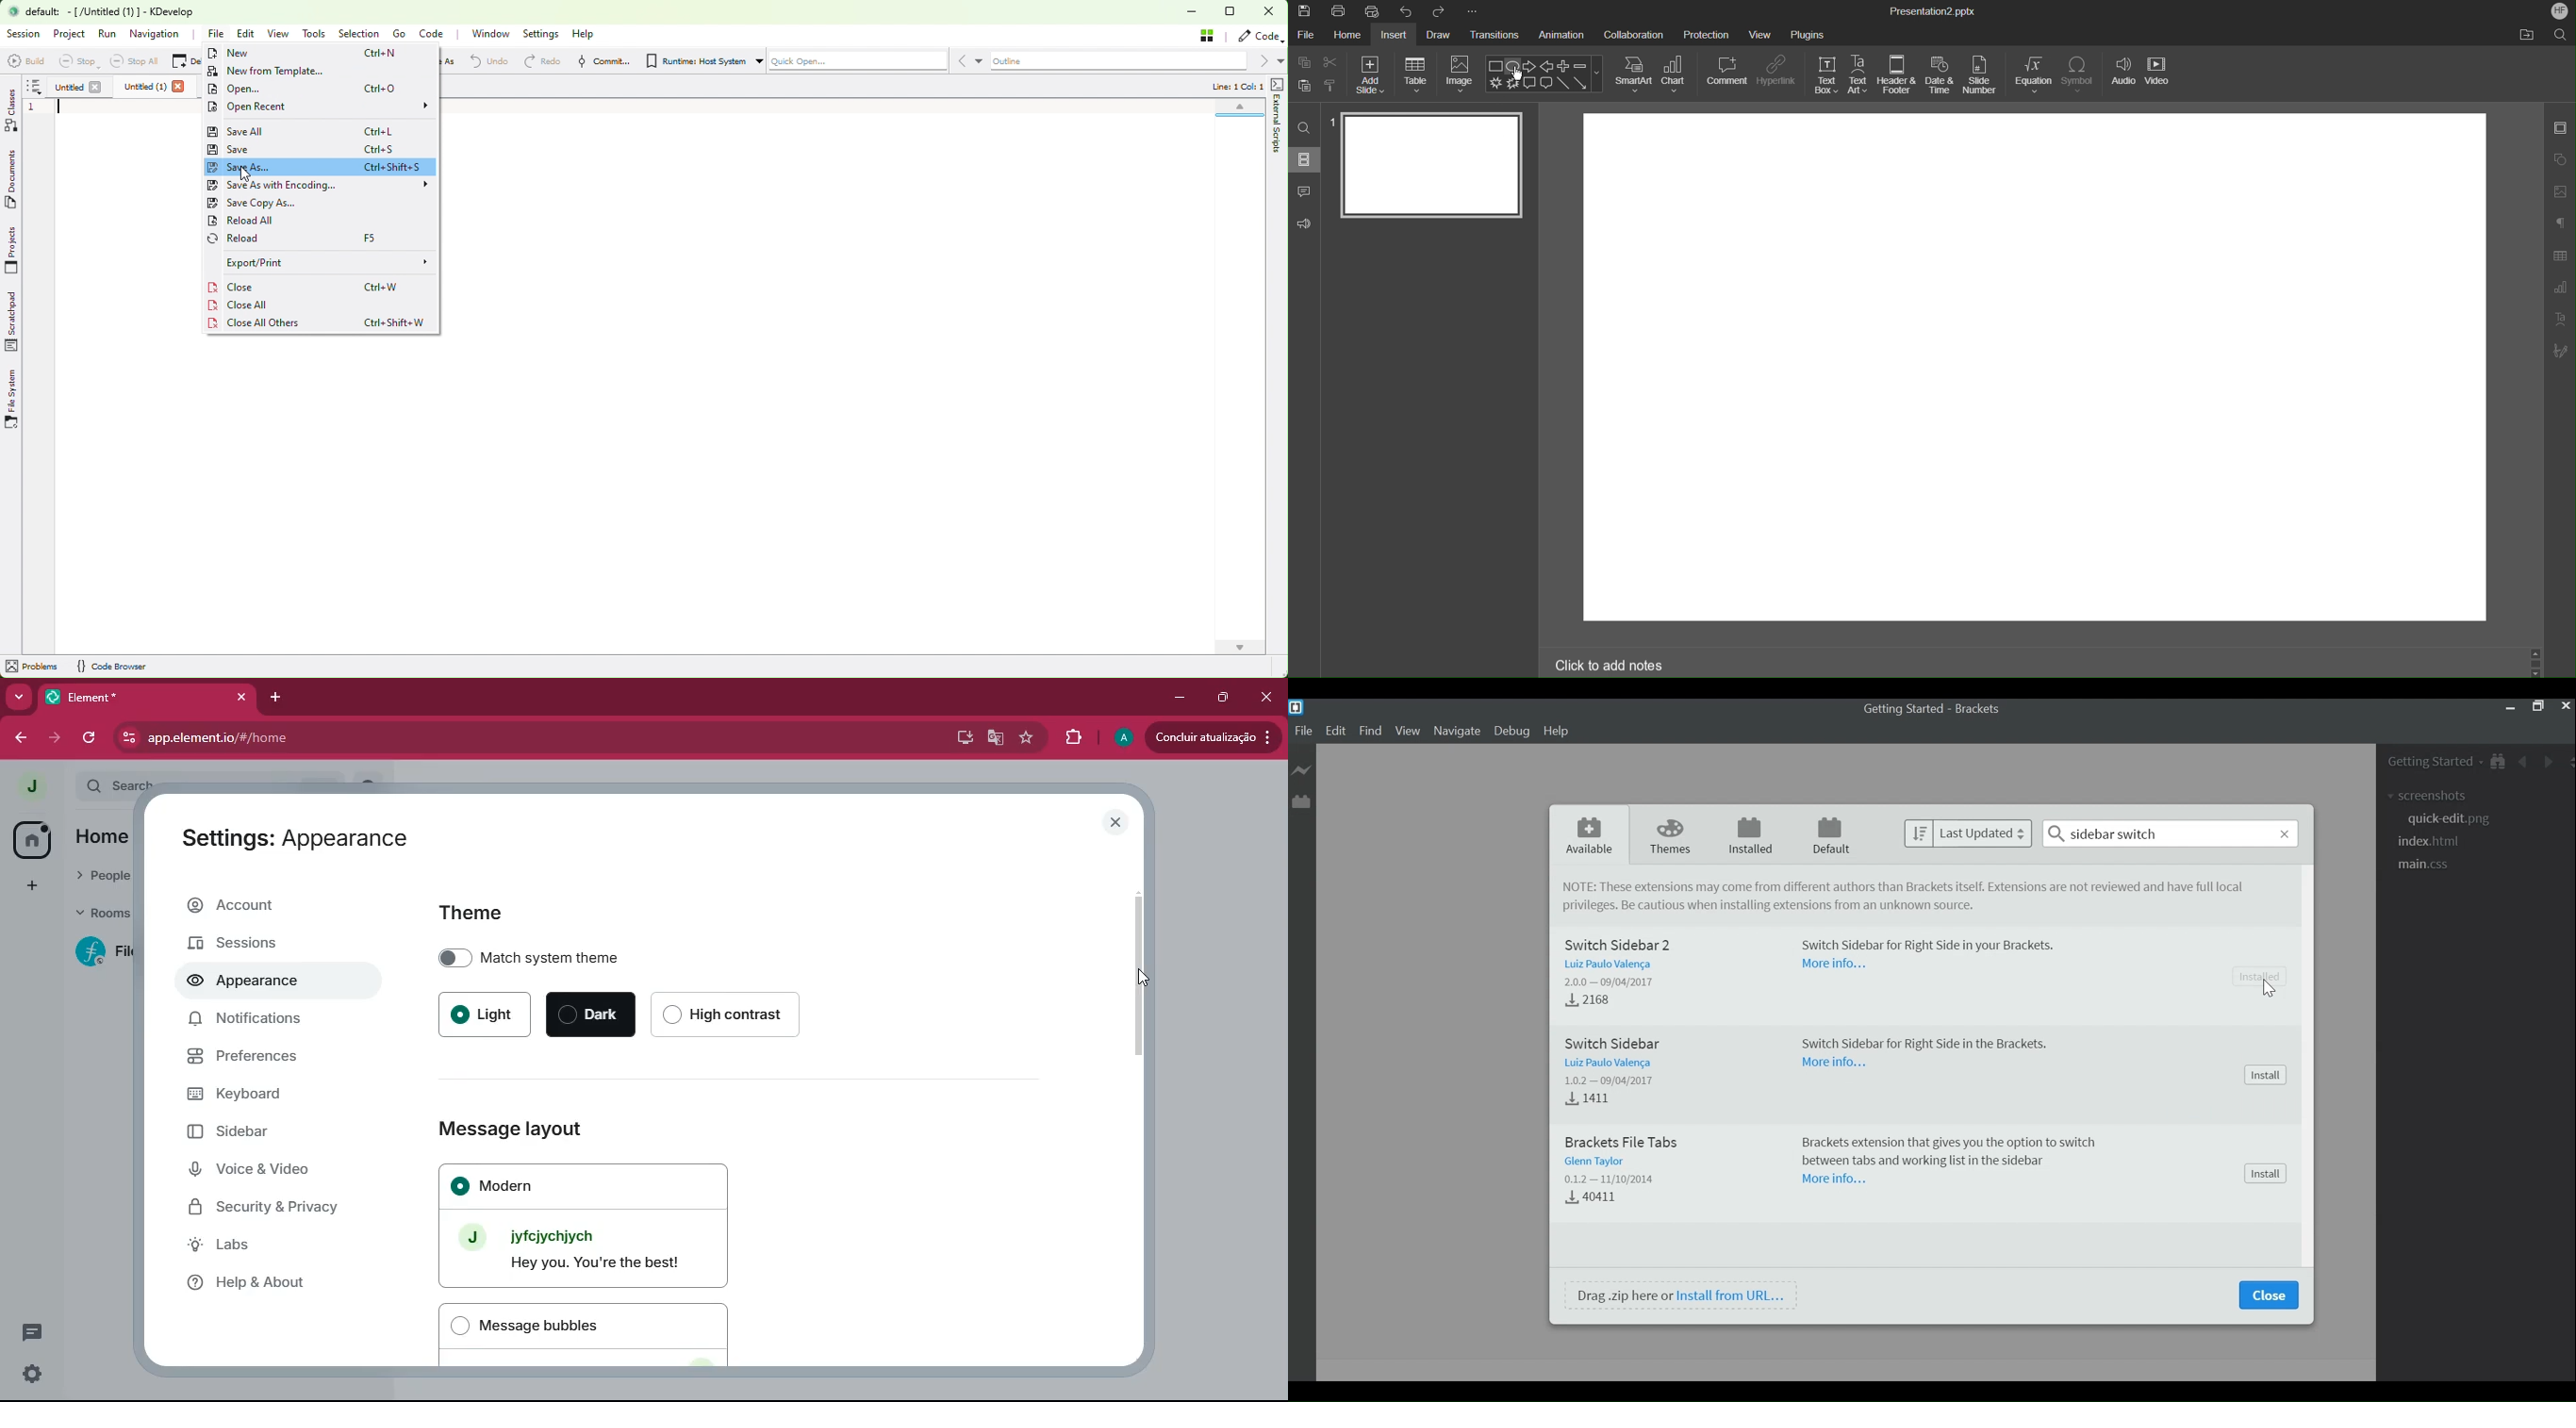 The width and height of the screenshot is (2576, 1428). Describe the element at coordinates (1139, 978) in the screenshot. I see `Cursor` at that location.